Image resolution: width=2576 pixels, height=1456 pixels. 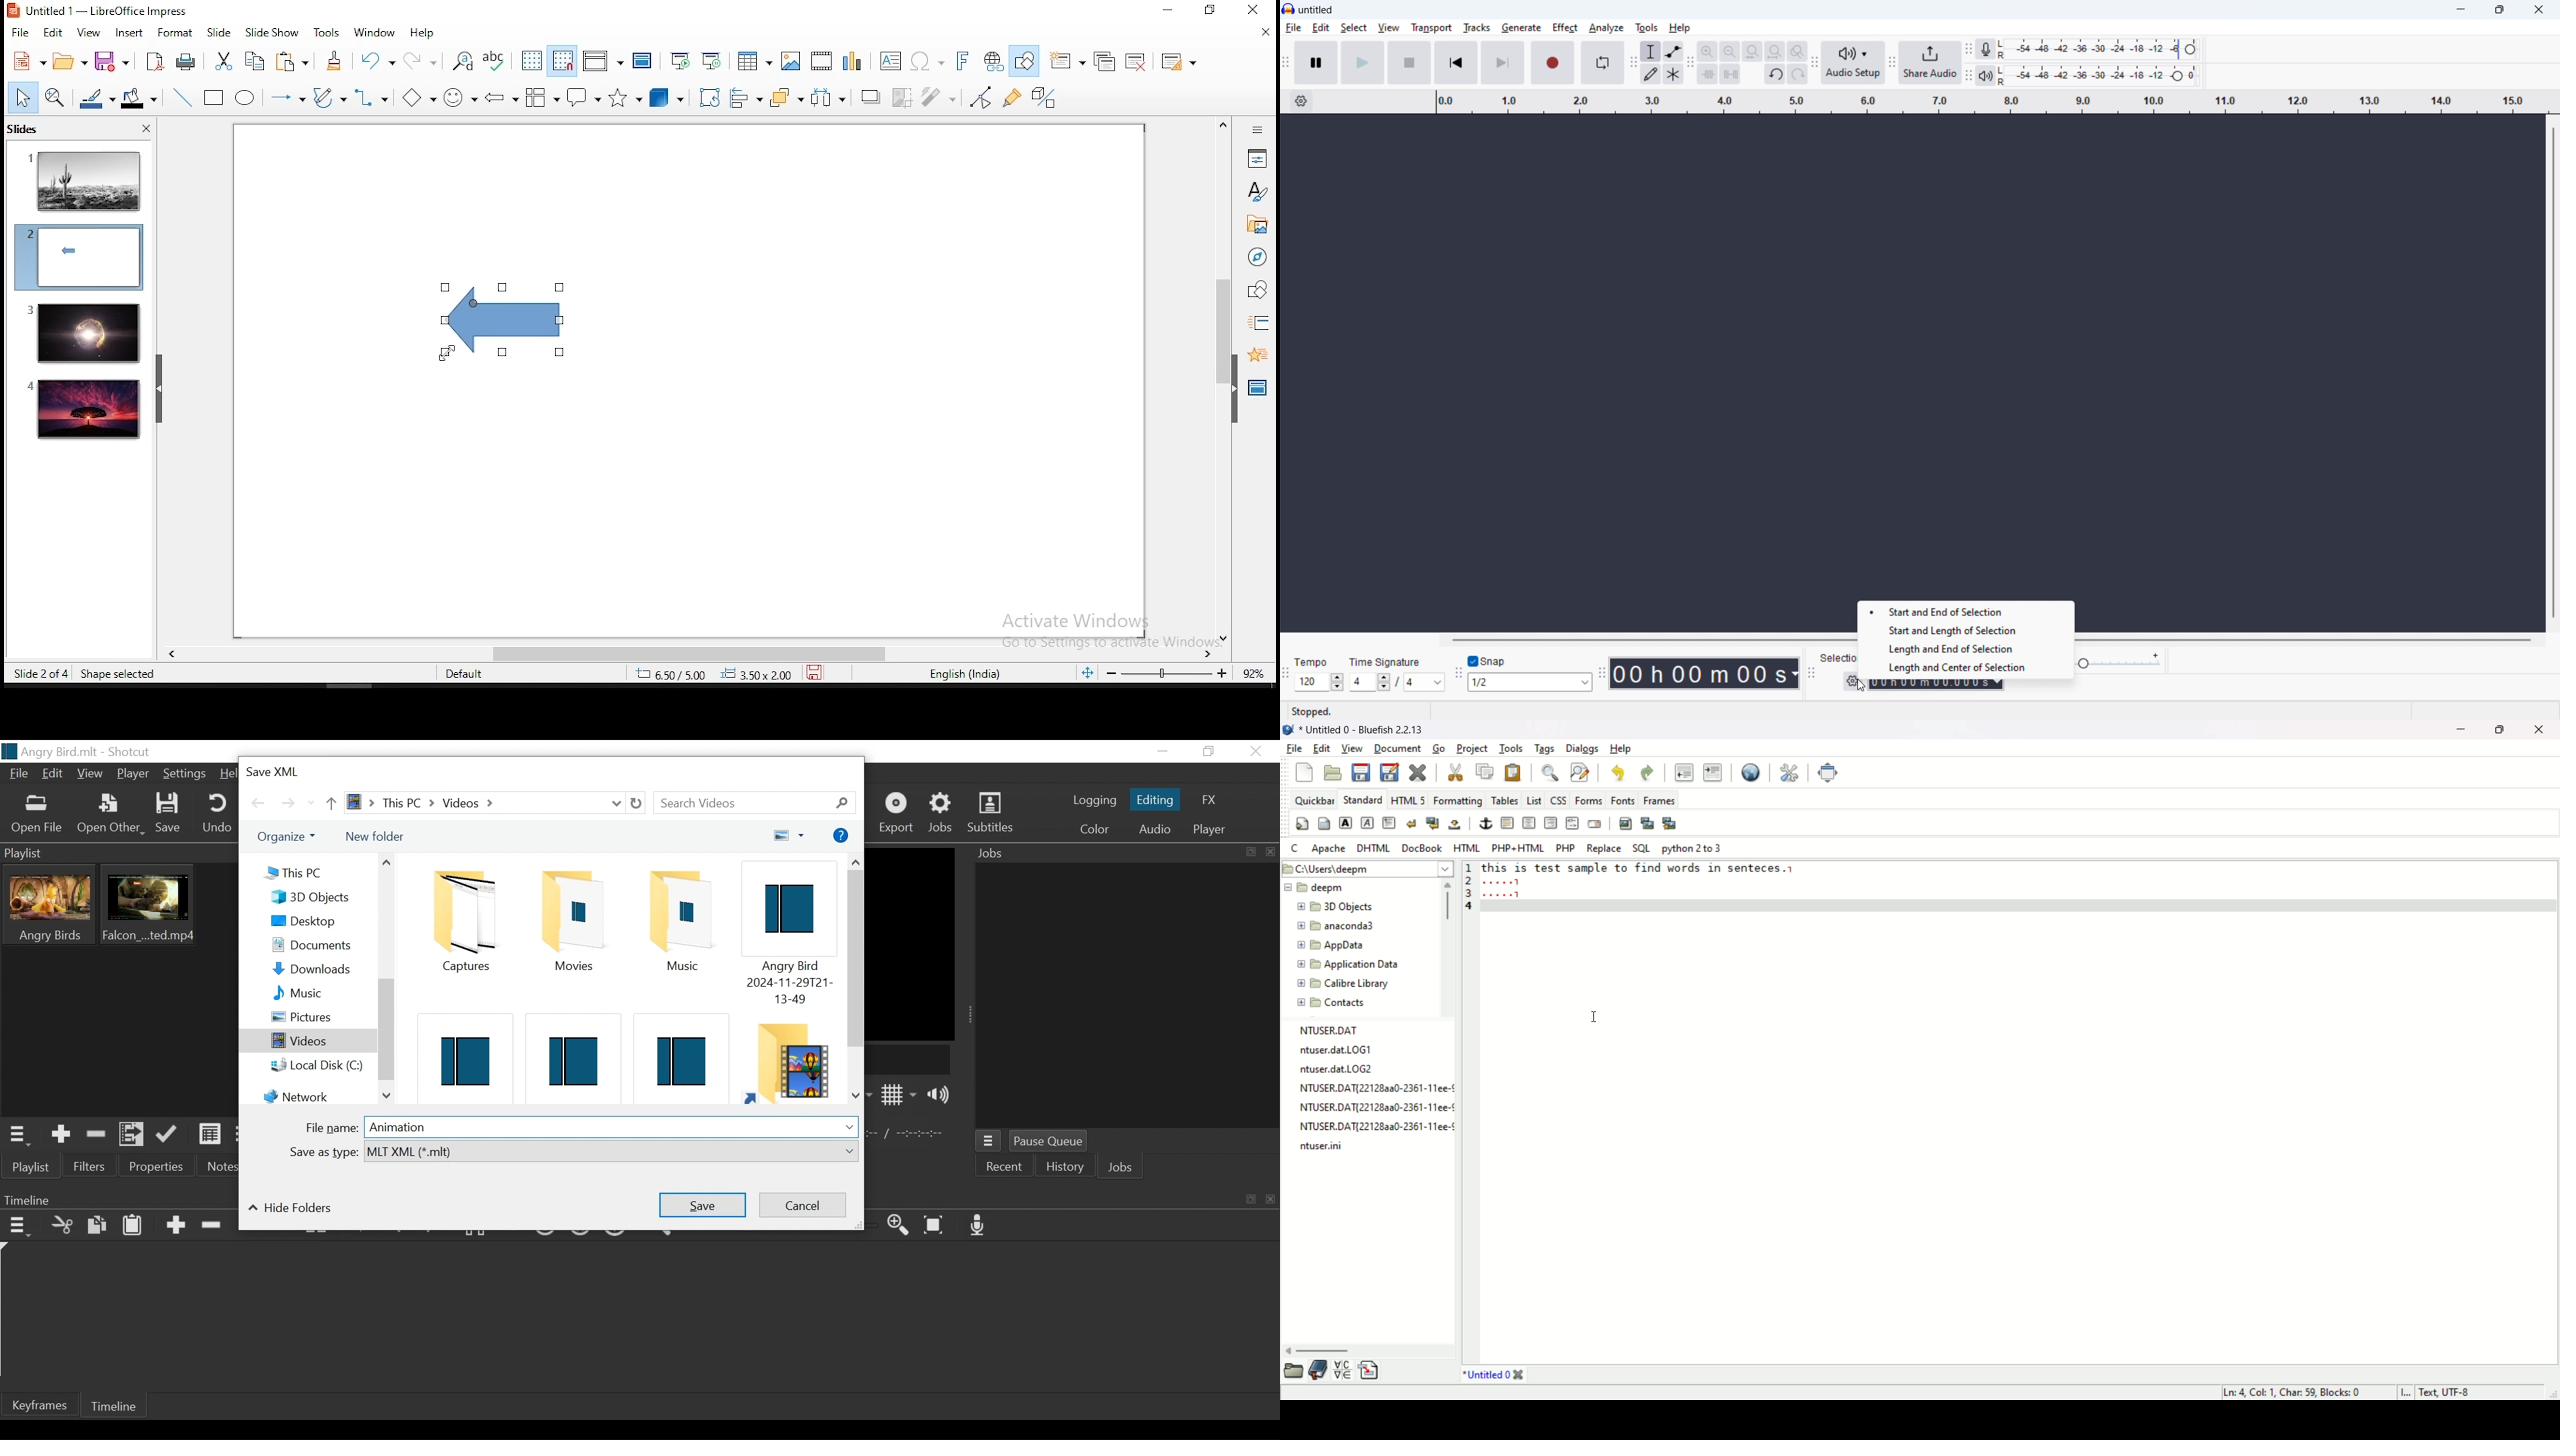 What do you see at coordinates (1580, 775) in the screenshot?
I see `find and replace` at bounding box center [1580, 775].